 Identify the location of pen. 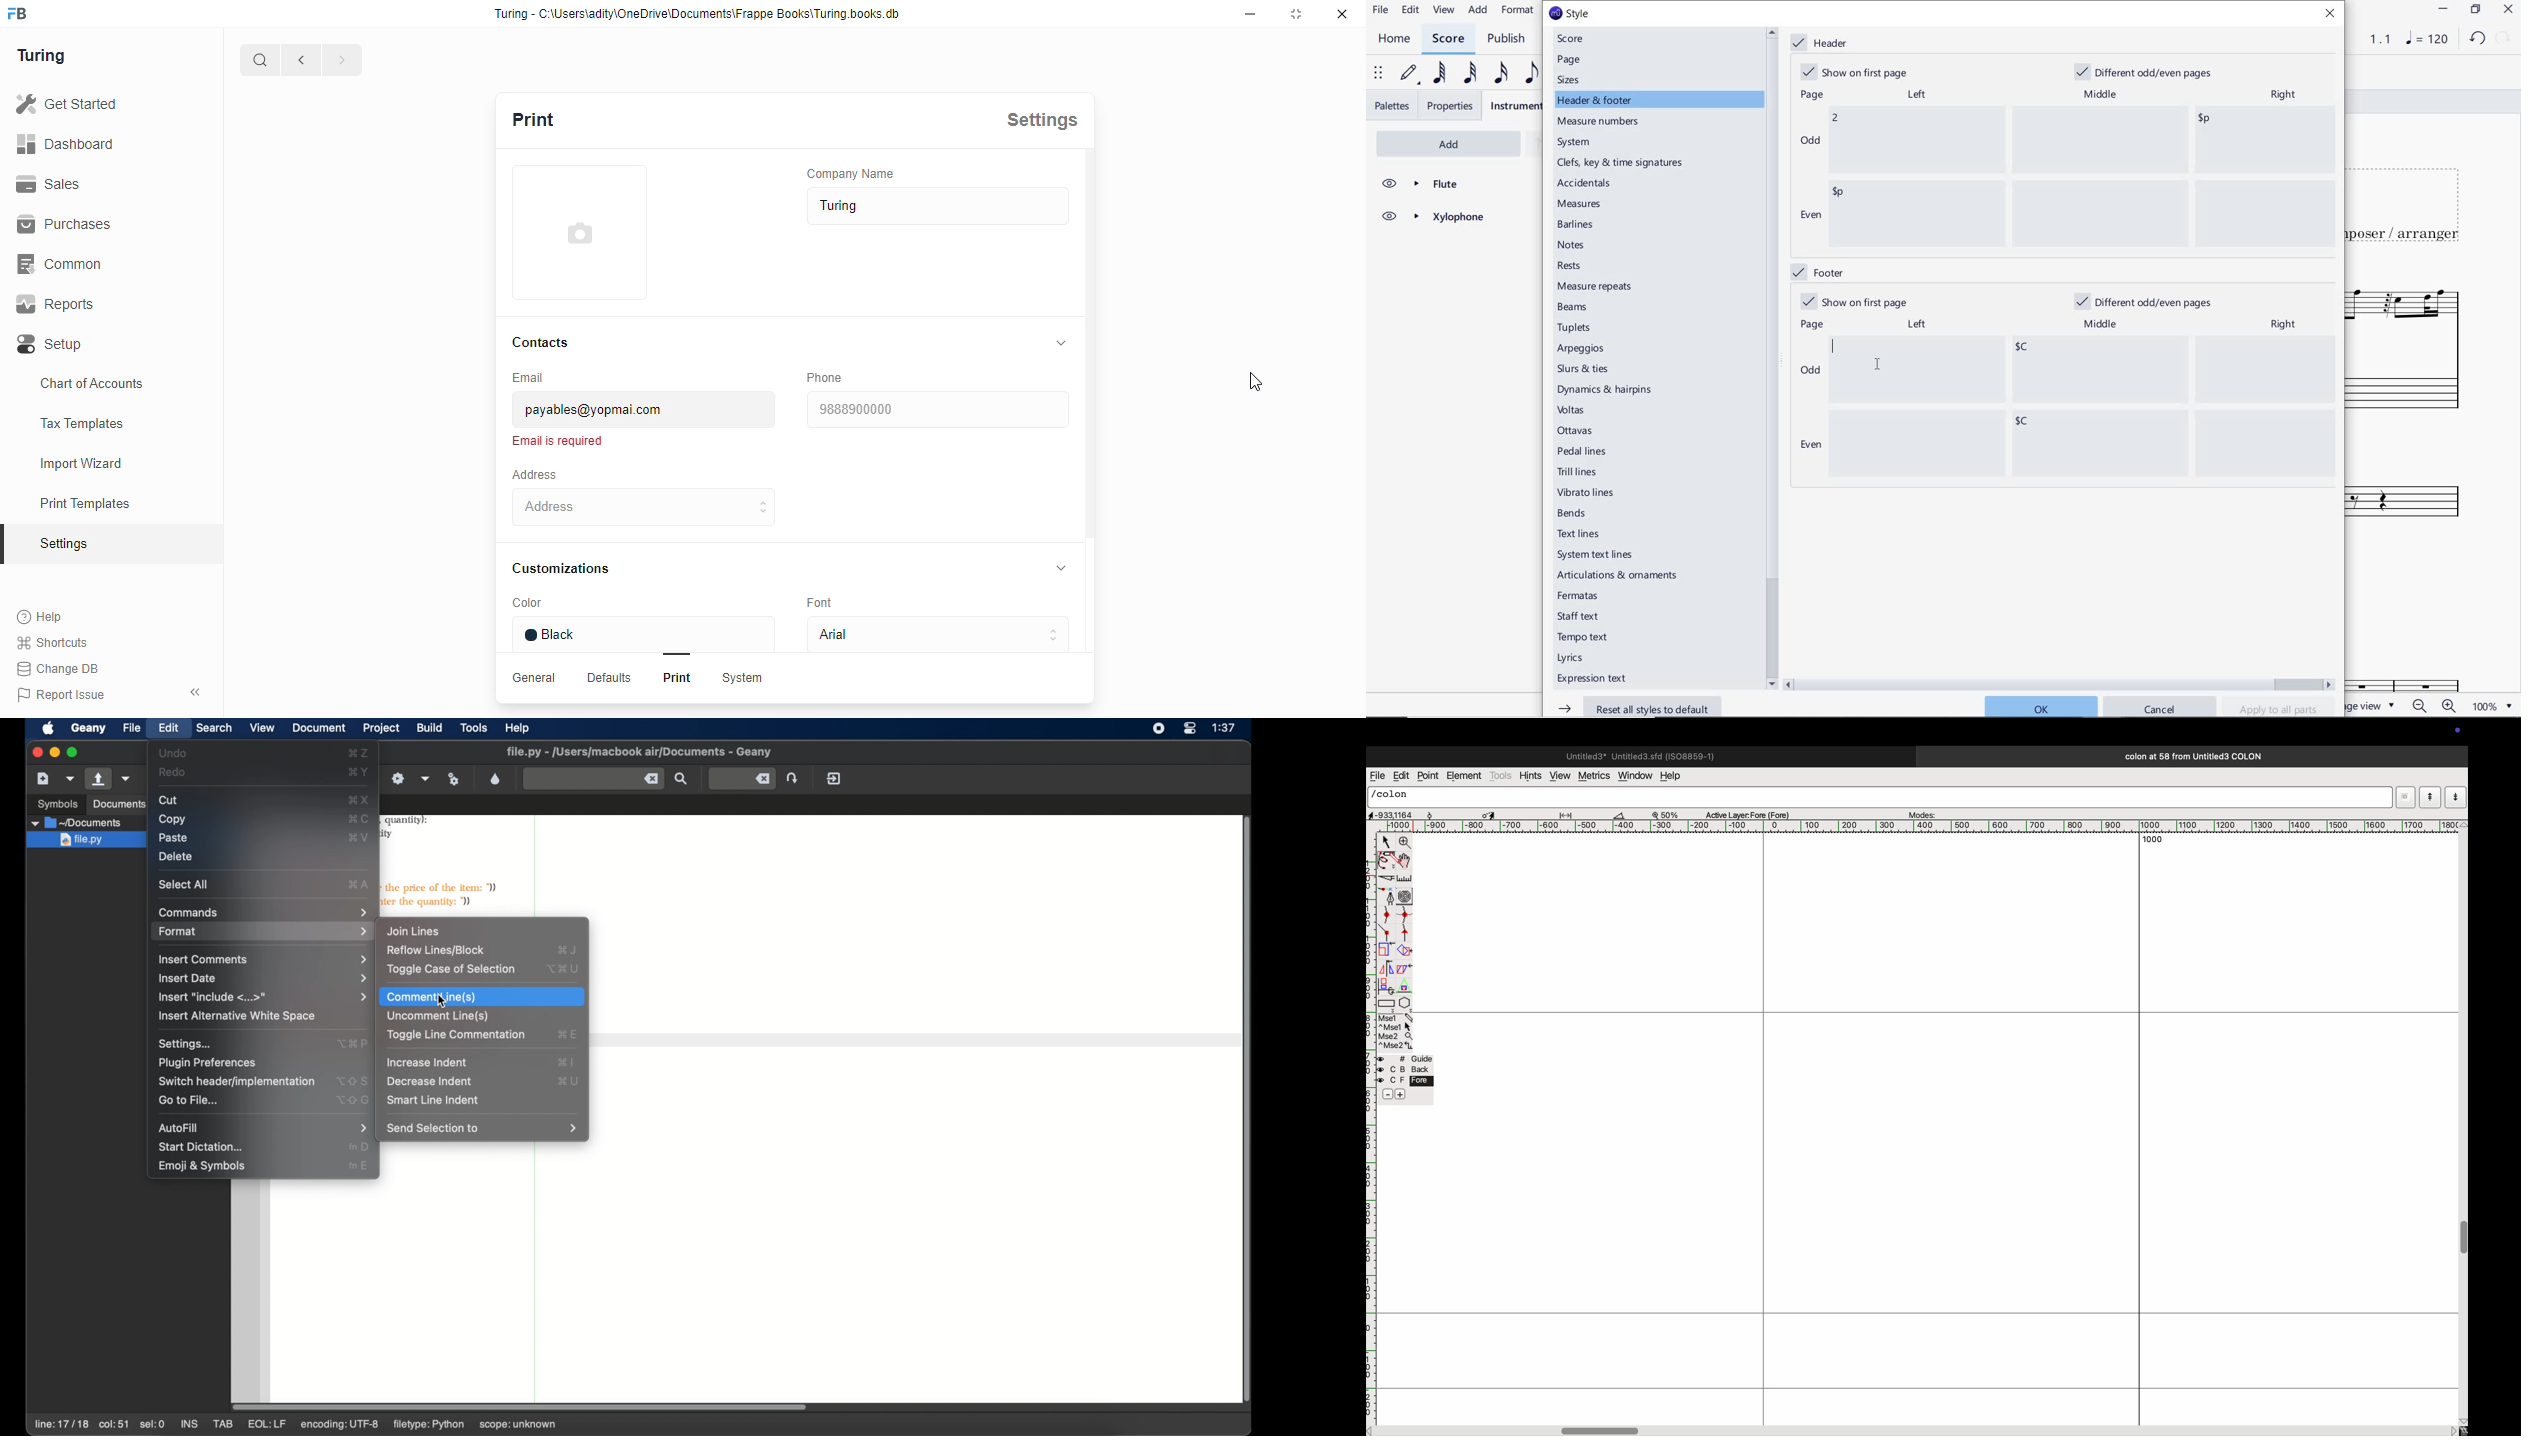
(1386, 862).